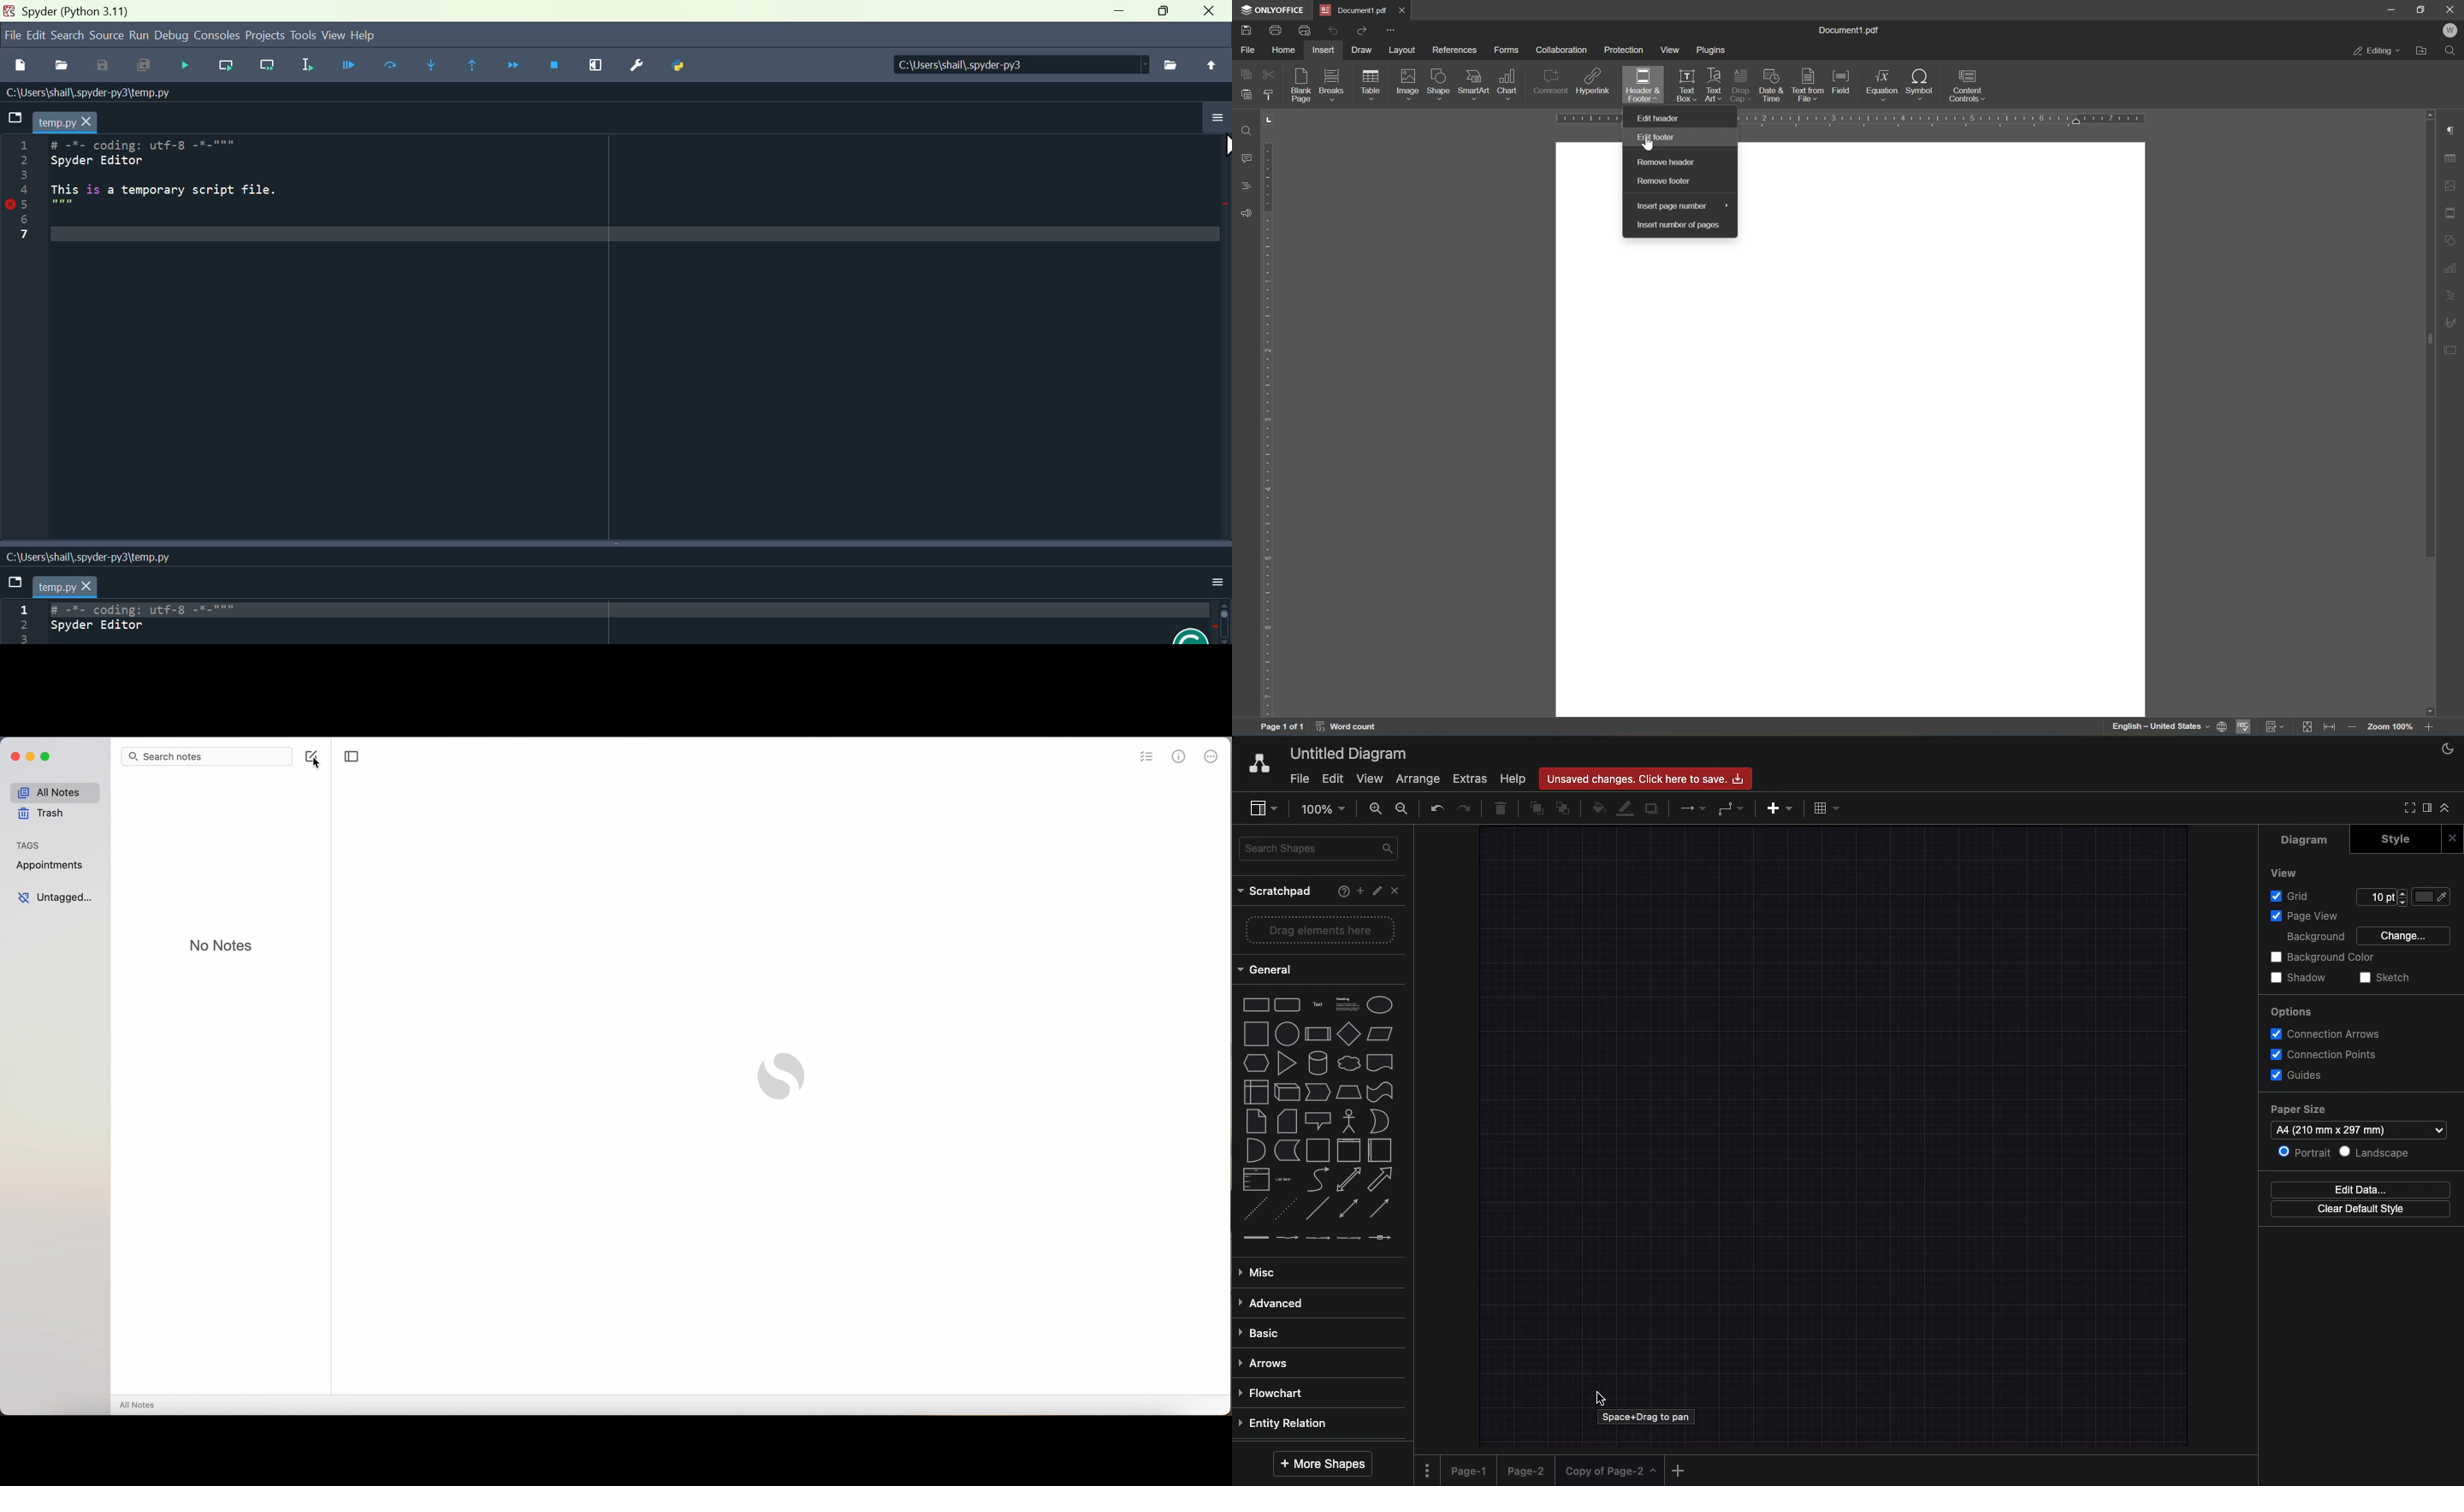  Describe the element at coordinates (1658, 136) in the screenshot. I see `edit header` at that location.